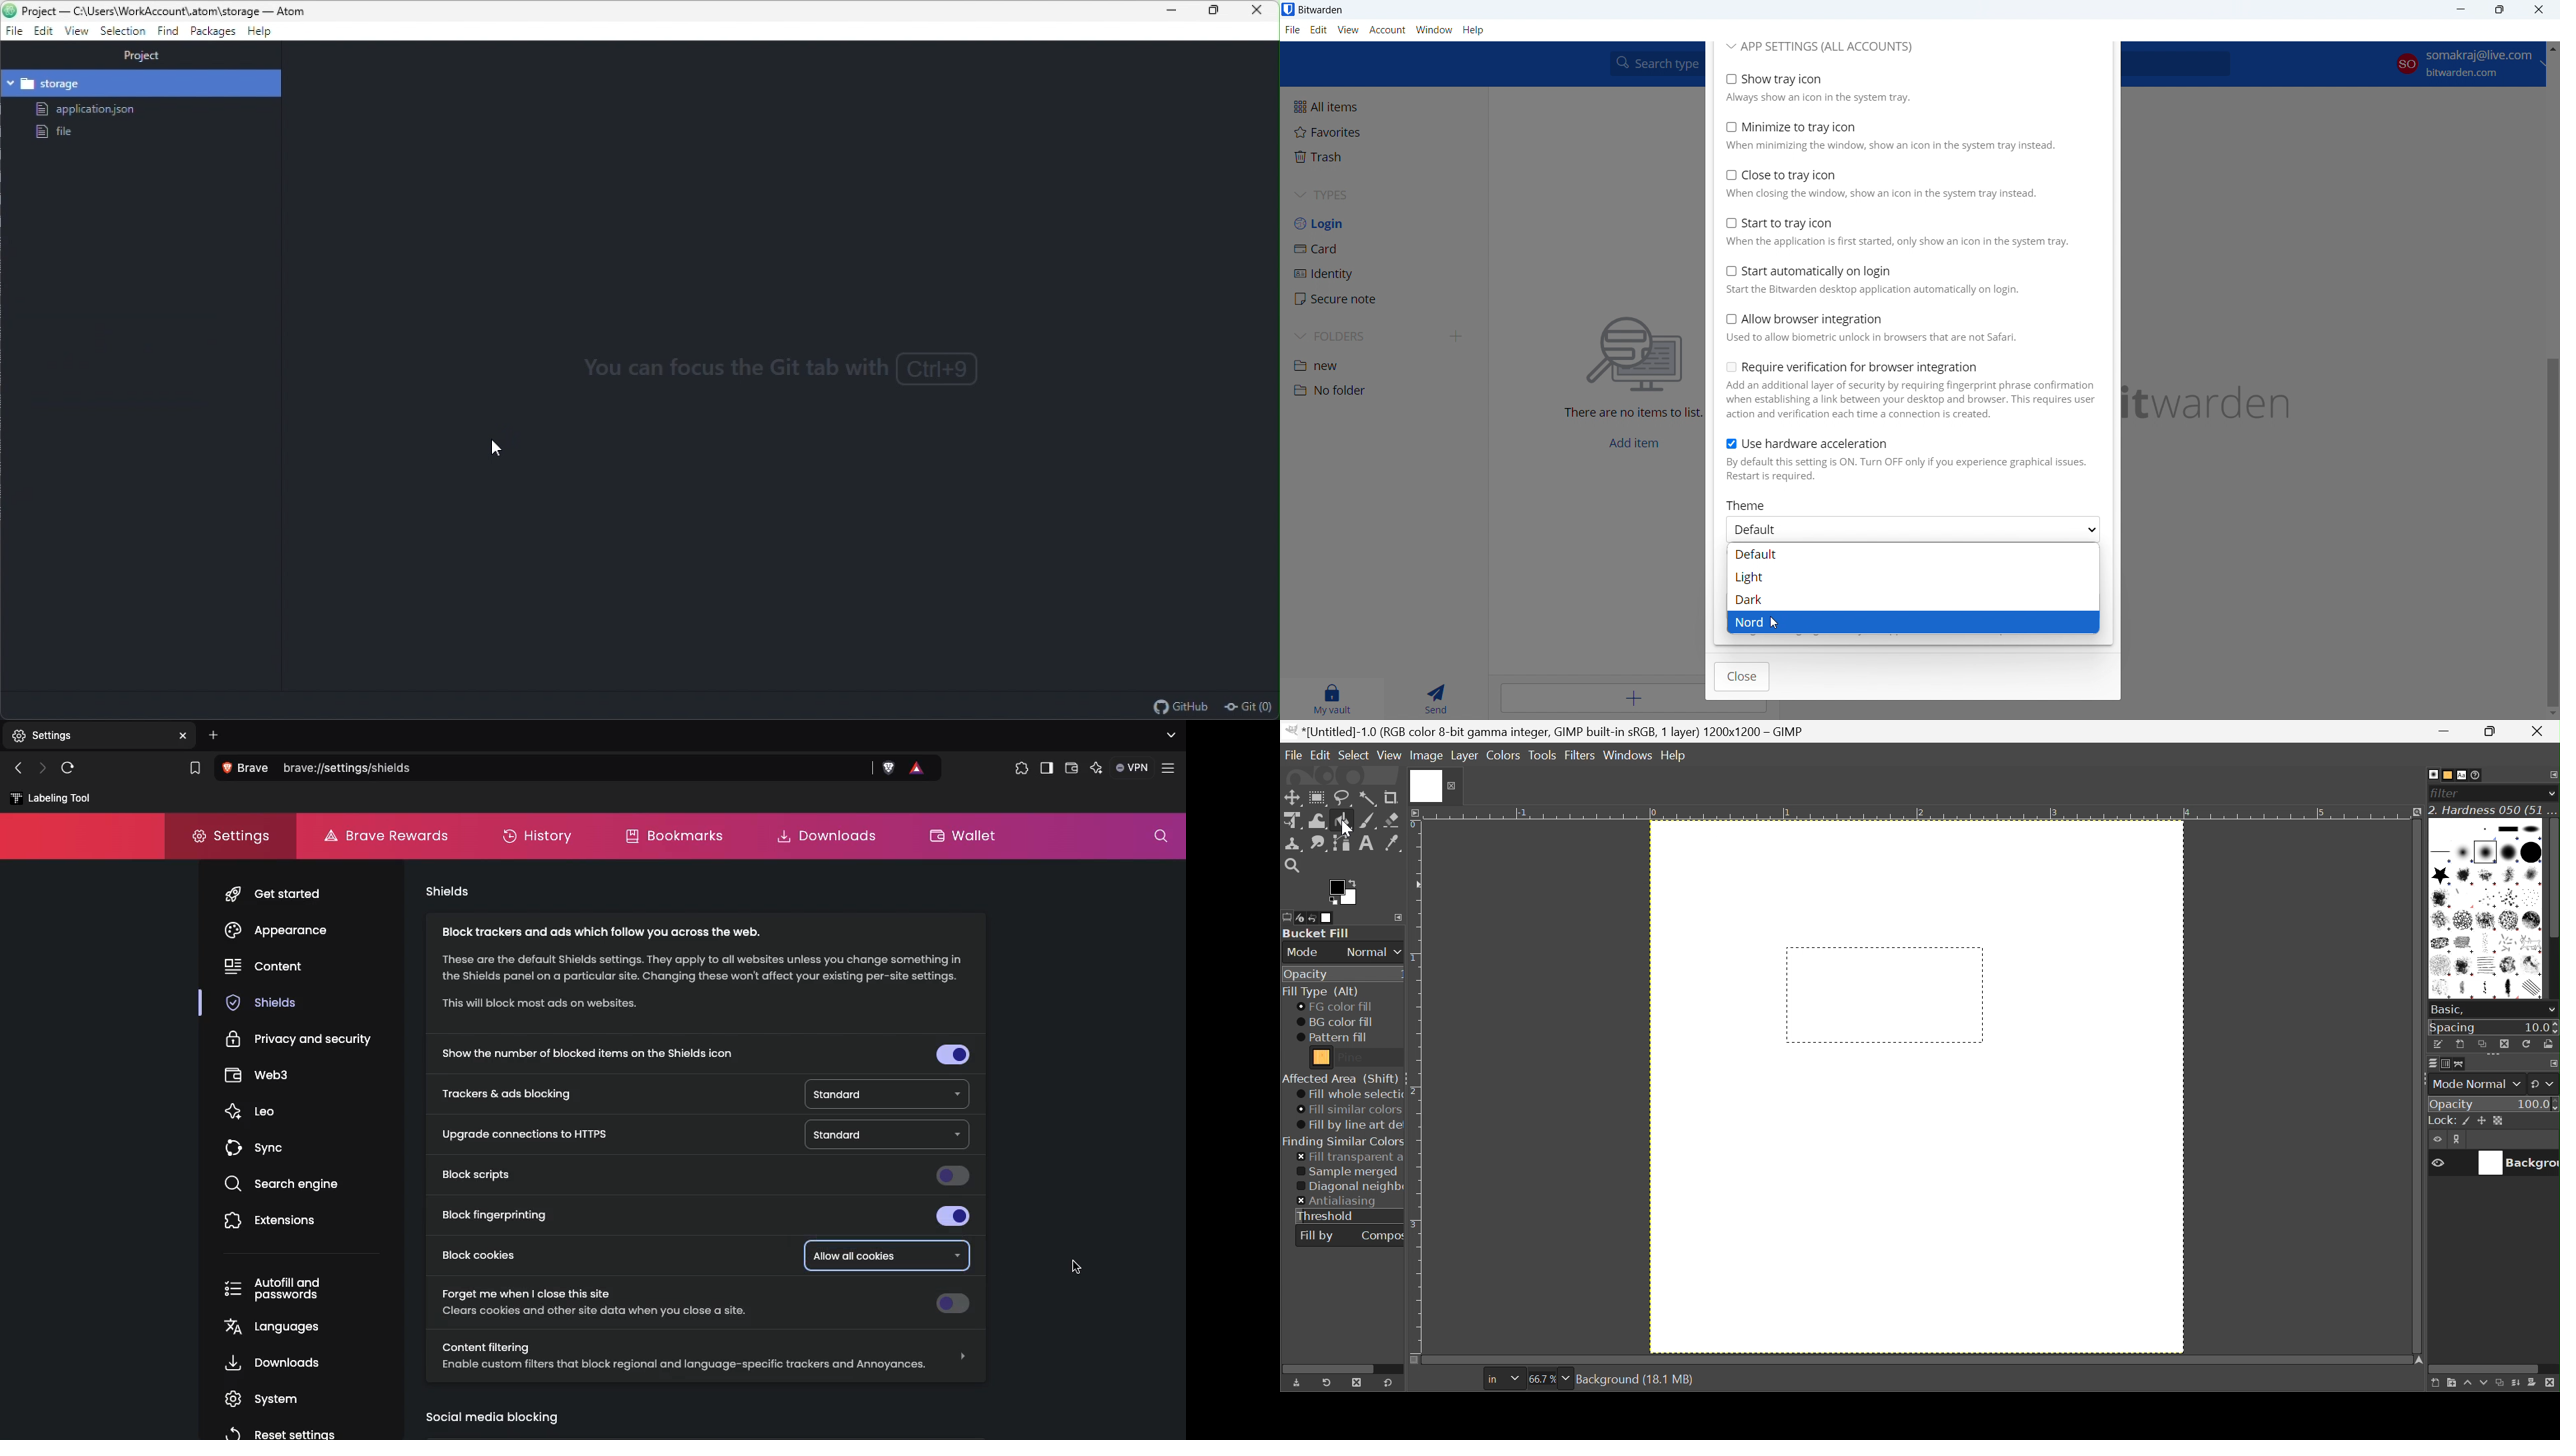 This screenshot has height=1456, width=2576. I want to click on -1, so click(1520, 812).